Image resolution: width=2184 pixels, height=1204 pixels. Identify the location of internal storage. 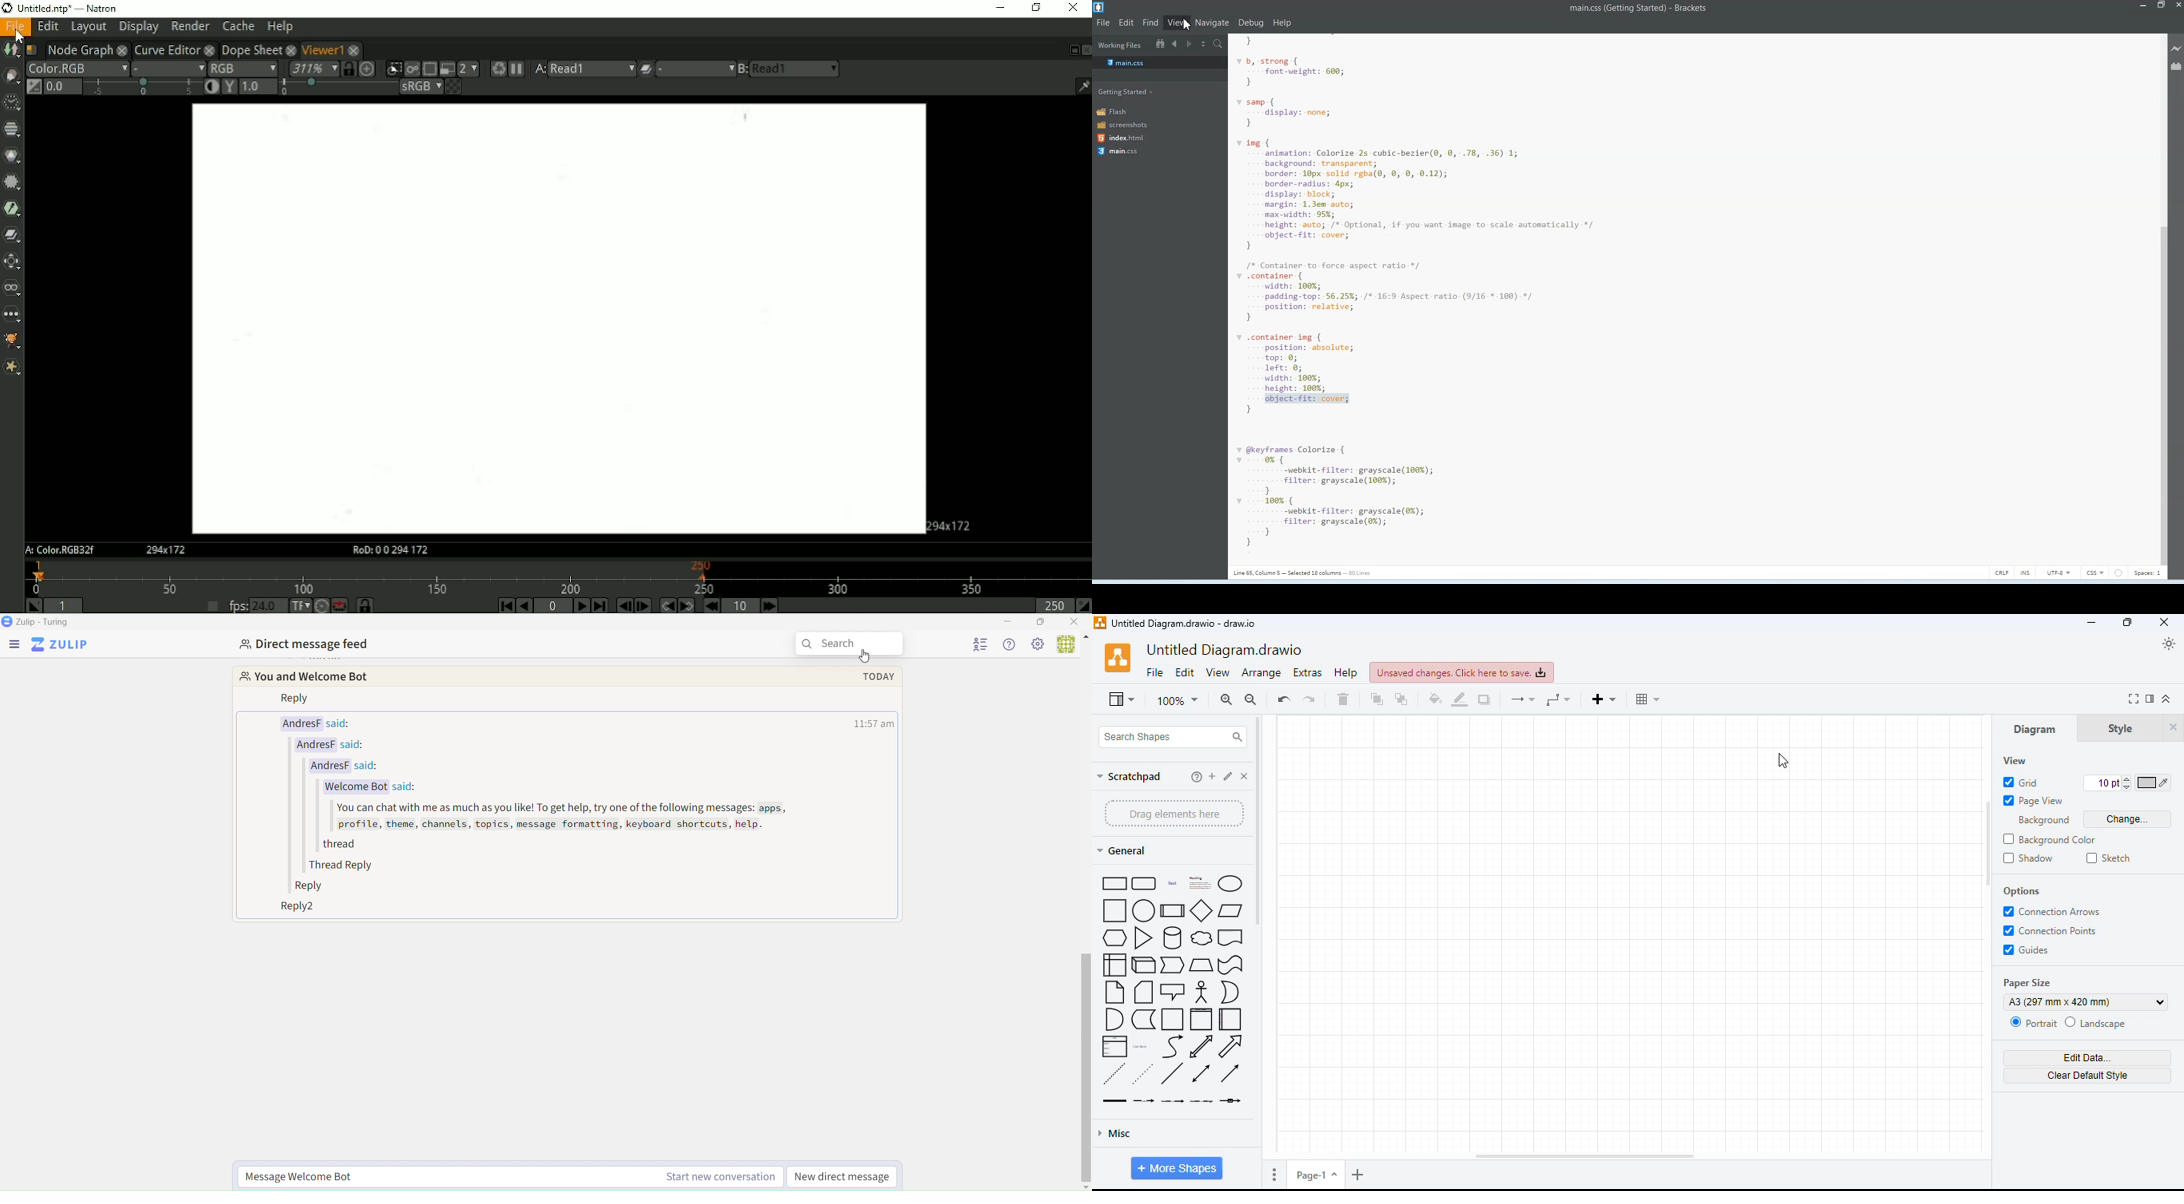
(1114, 965).